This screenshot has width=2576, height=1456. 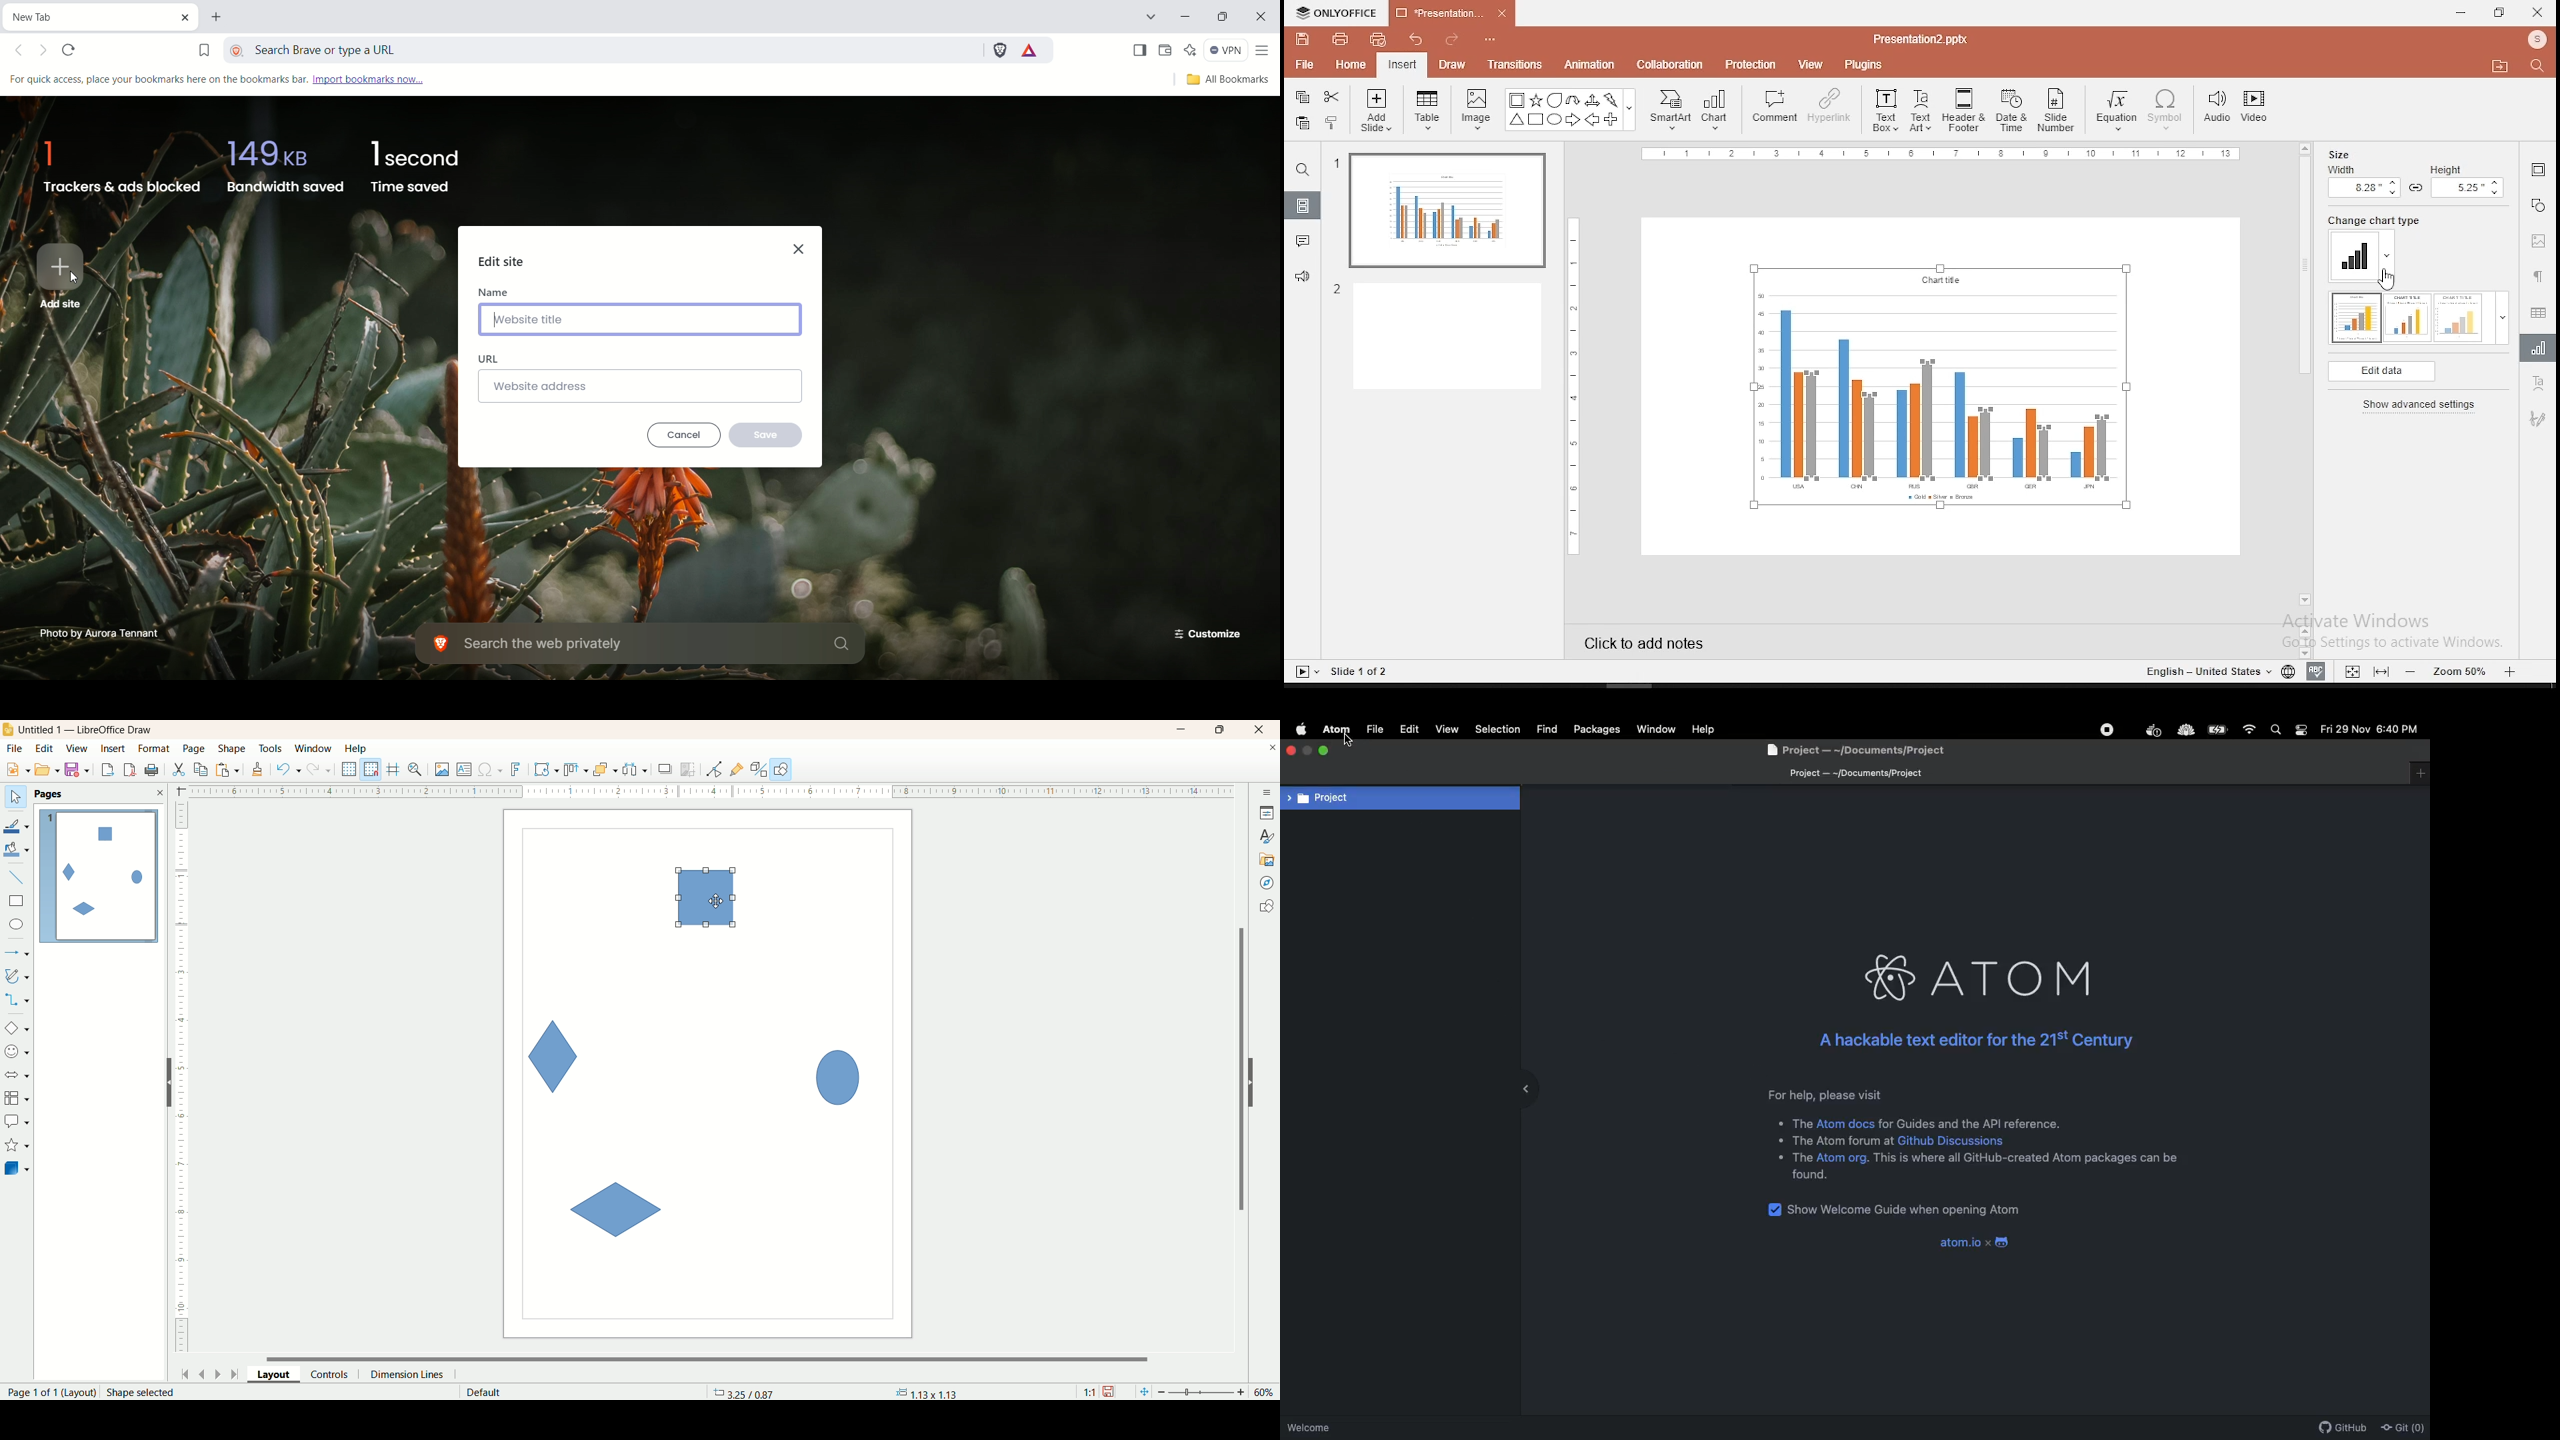 What do you see at coordinates (289, 769) in the screenshot?
I see `undo` at bounding box center [289, 769].